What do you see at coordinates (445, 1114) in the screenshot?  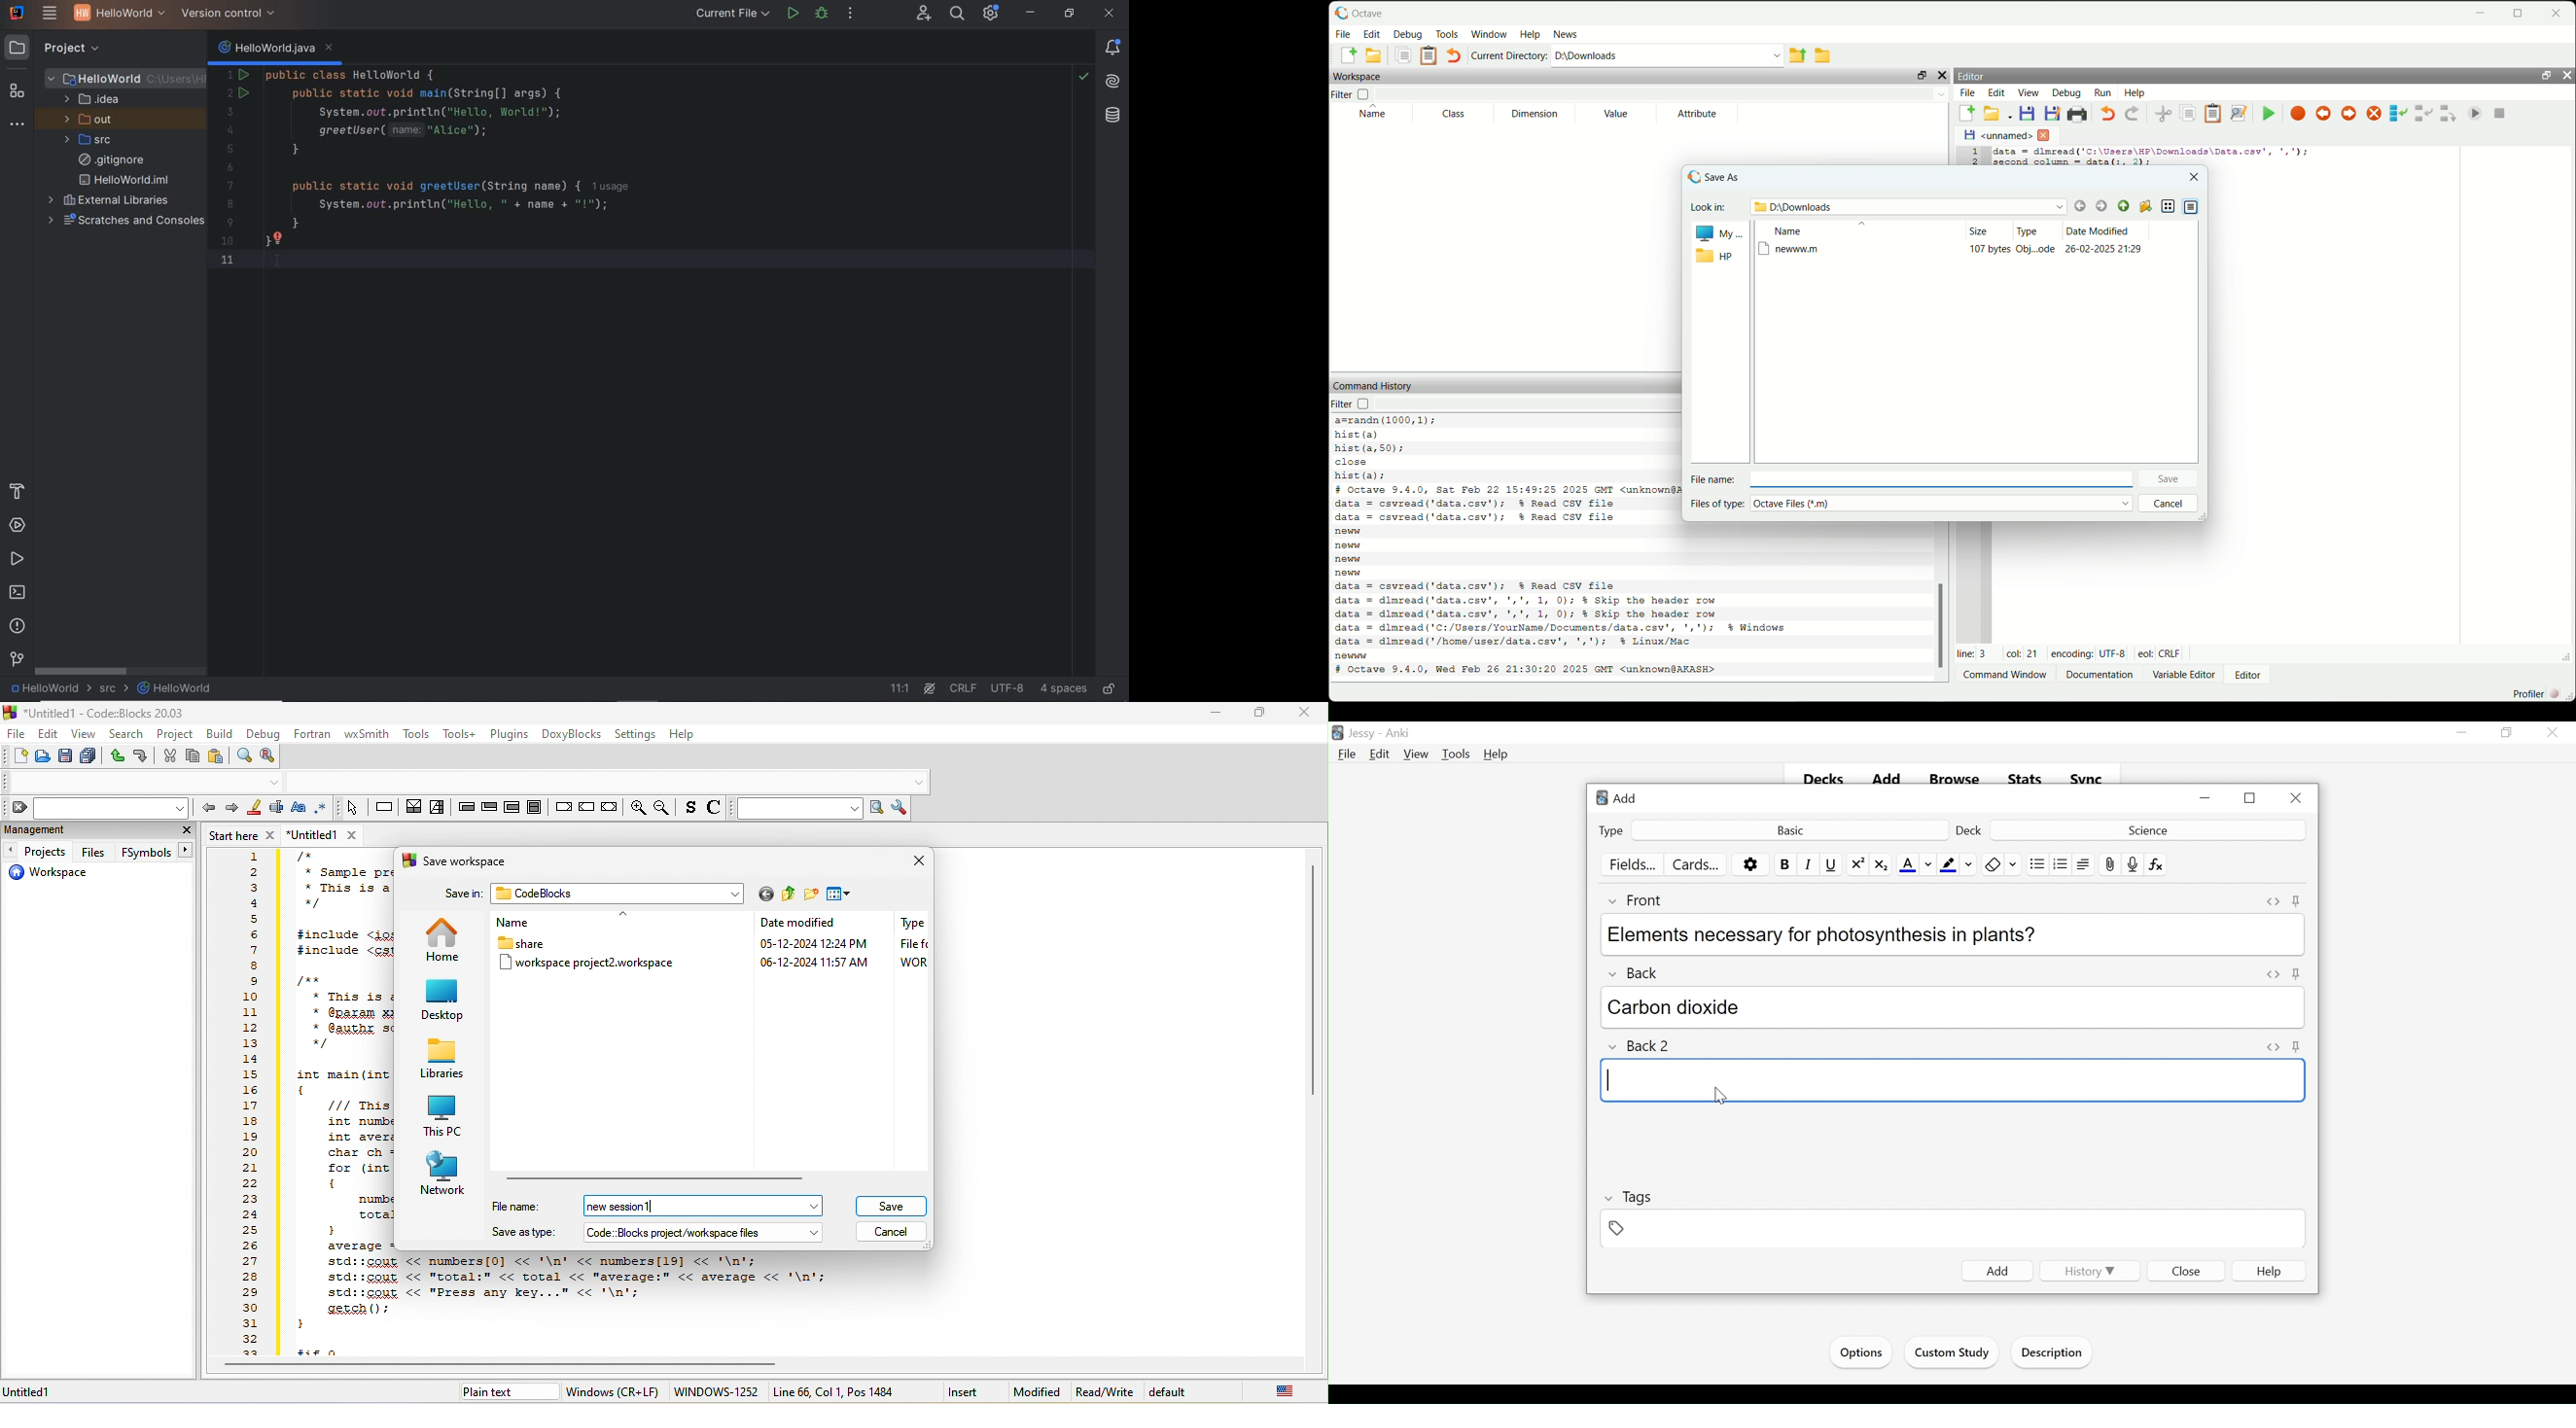 I see `this pc` at bounding box center [445, 1114].